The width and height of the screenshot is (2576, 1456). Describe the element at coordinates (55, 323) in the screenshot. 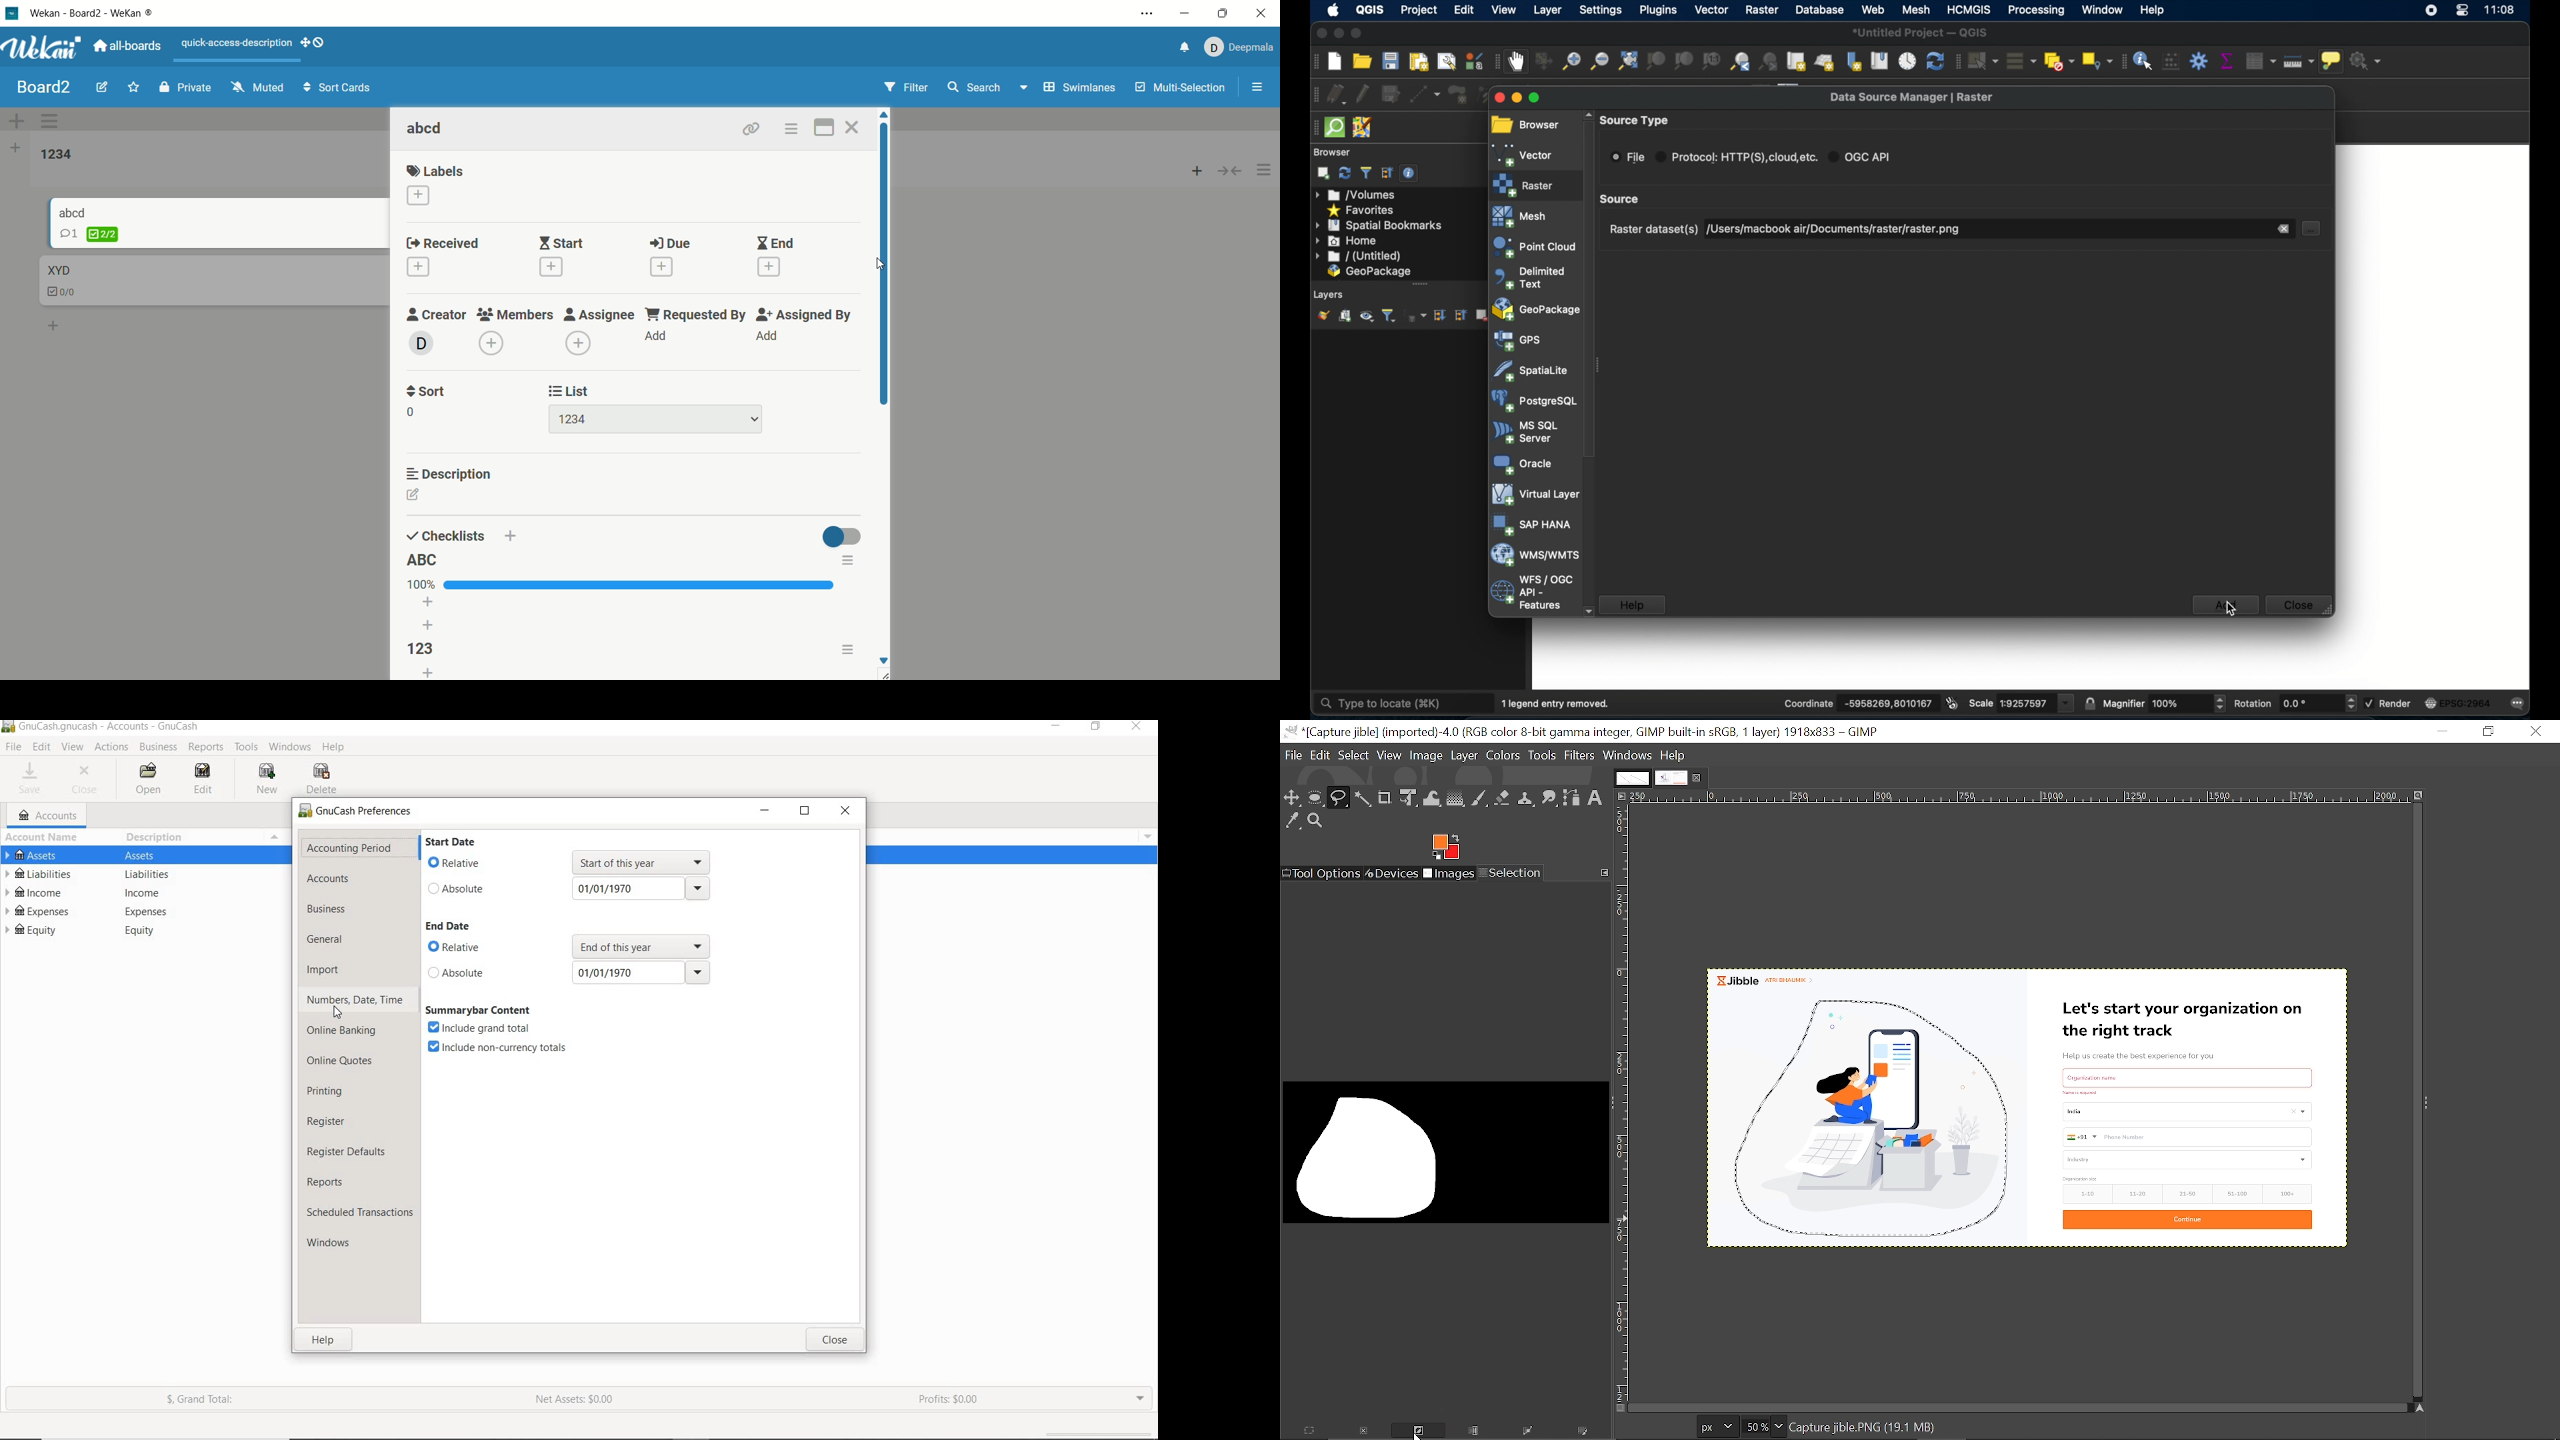

I see `add` at that location.